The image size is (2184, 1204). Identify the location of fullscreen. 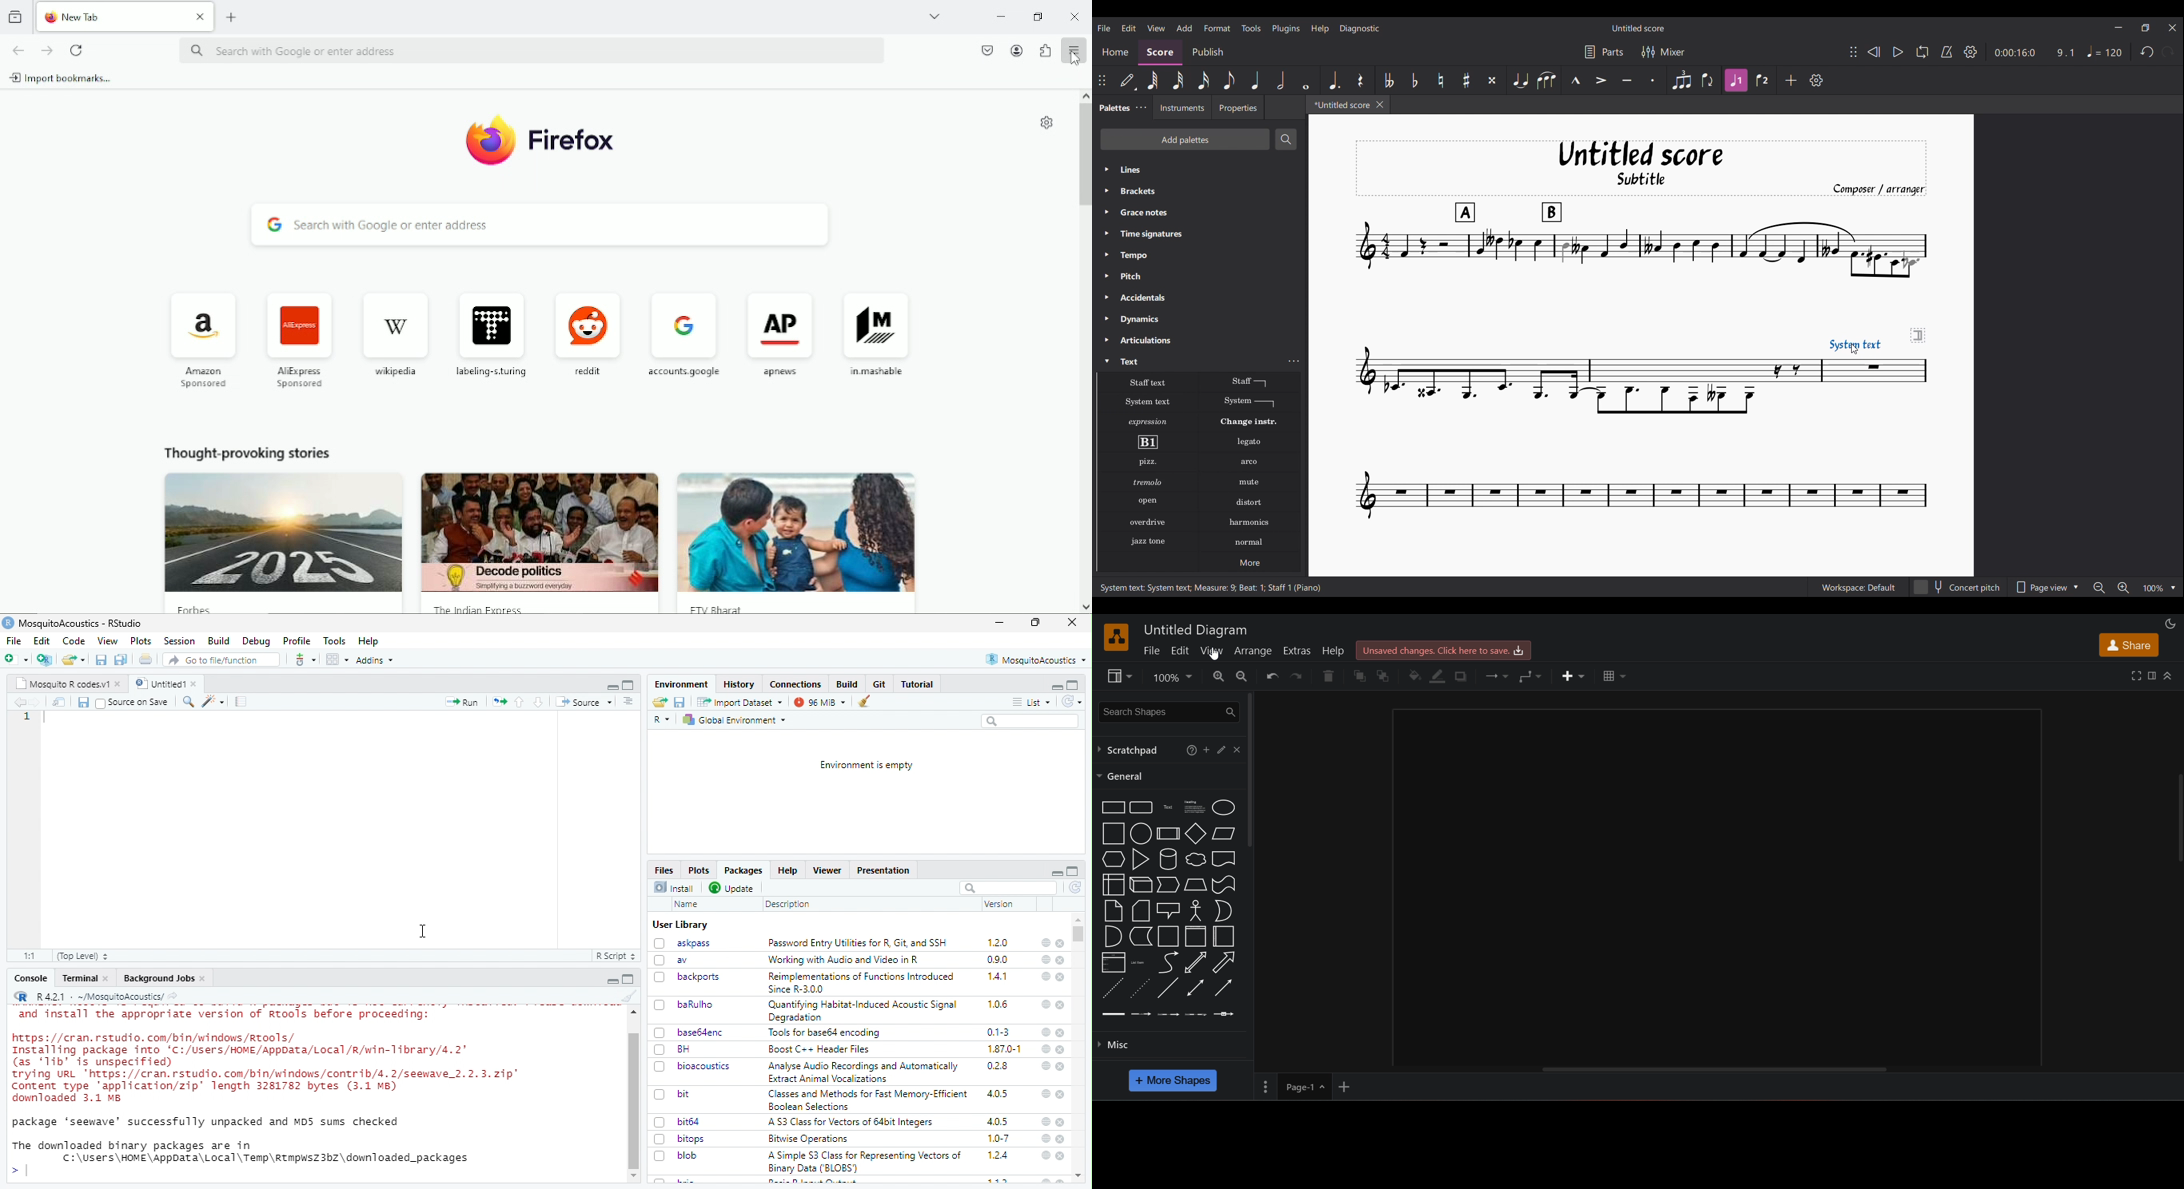
(2136, 676).